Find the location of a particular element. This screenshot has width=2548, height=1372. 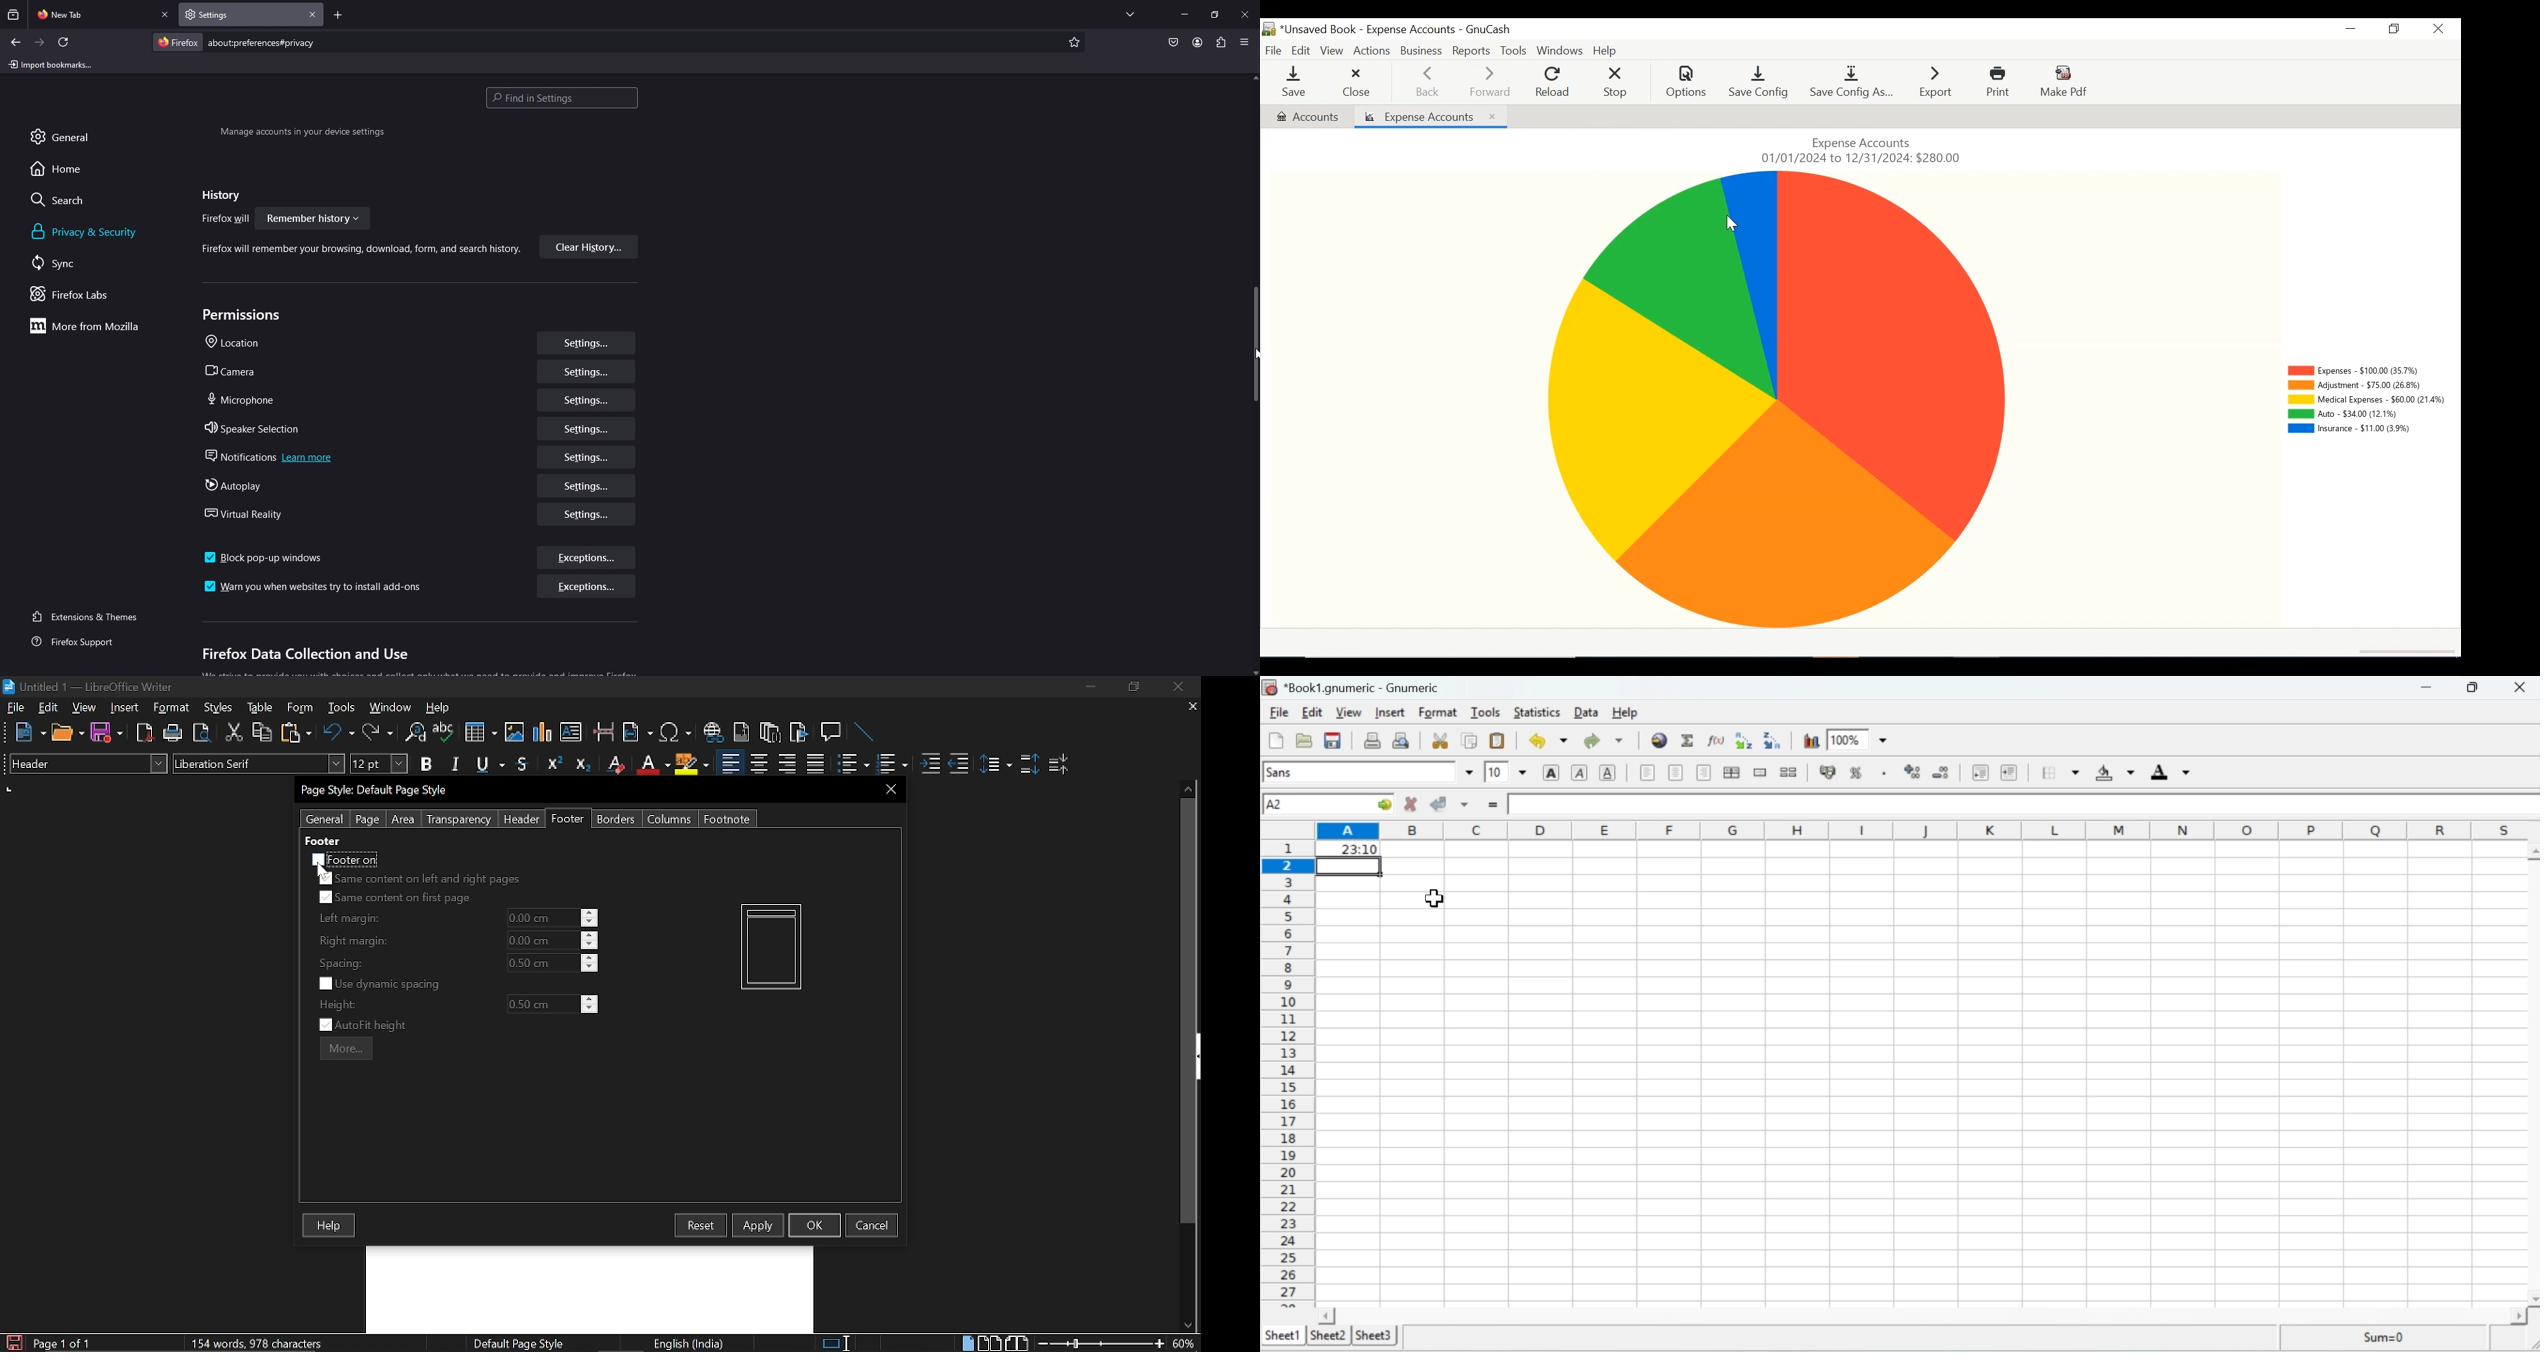

Use dynamic spacing is located at coordinates (383, 984).